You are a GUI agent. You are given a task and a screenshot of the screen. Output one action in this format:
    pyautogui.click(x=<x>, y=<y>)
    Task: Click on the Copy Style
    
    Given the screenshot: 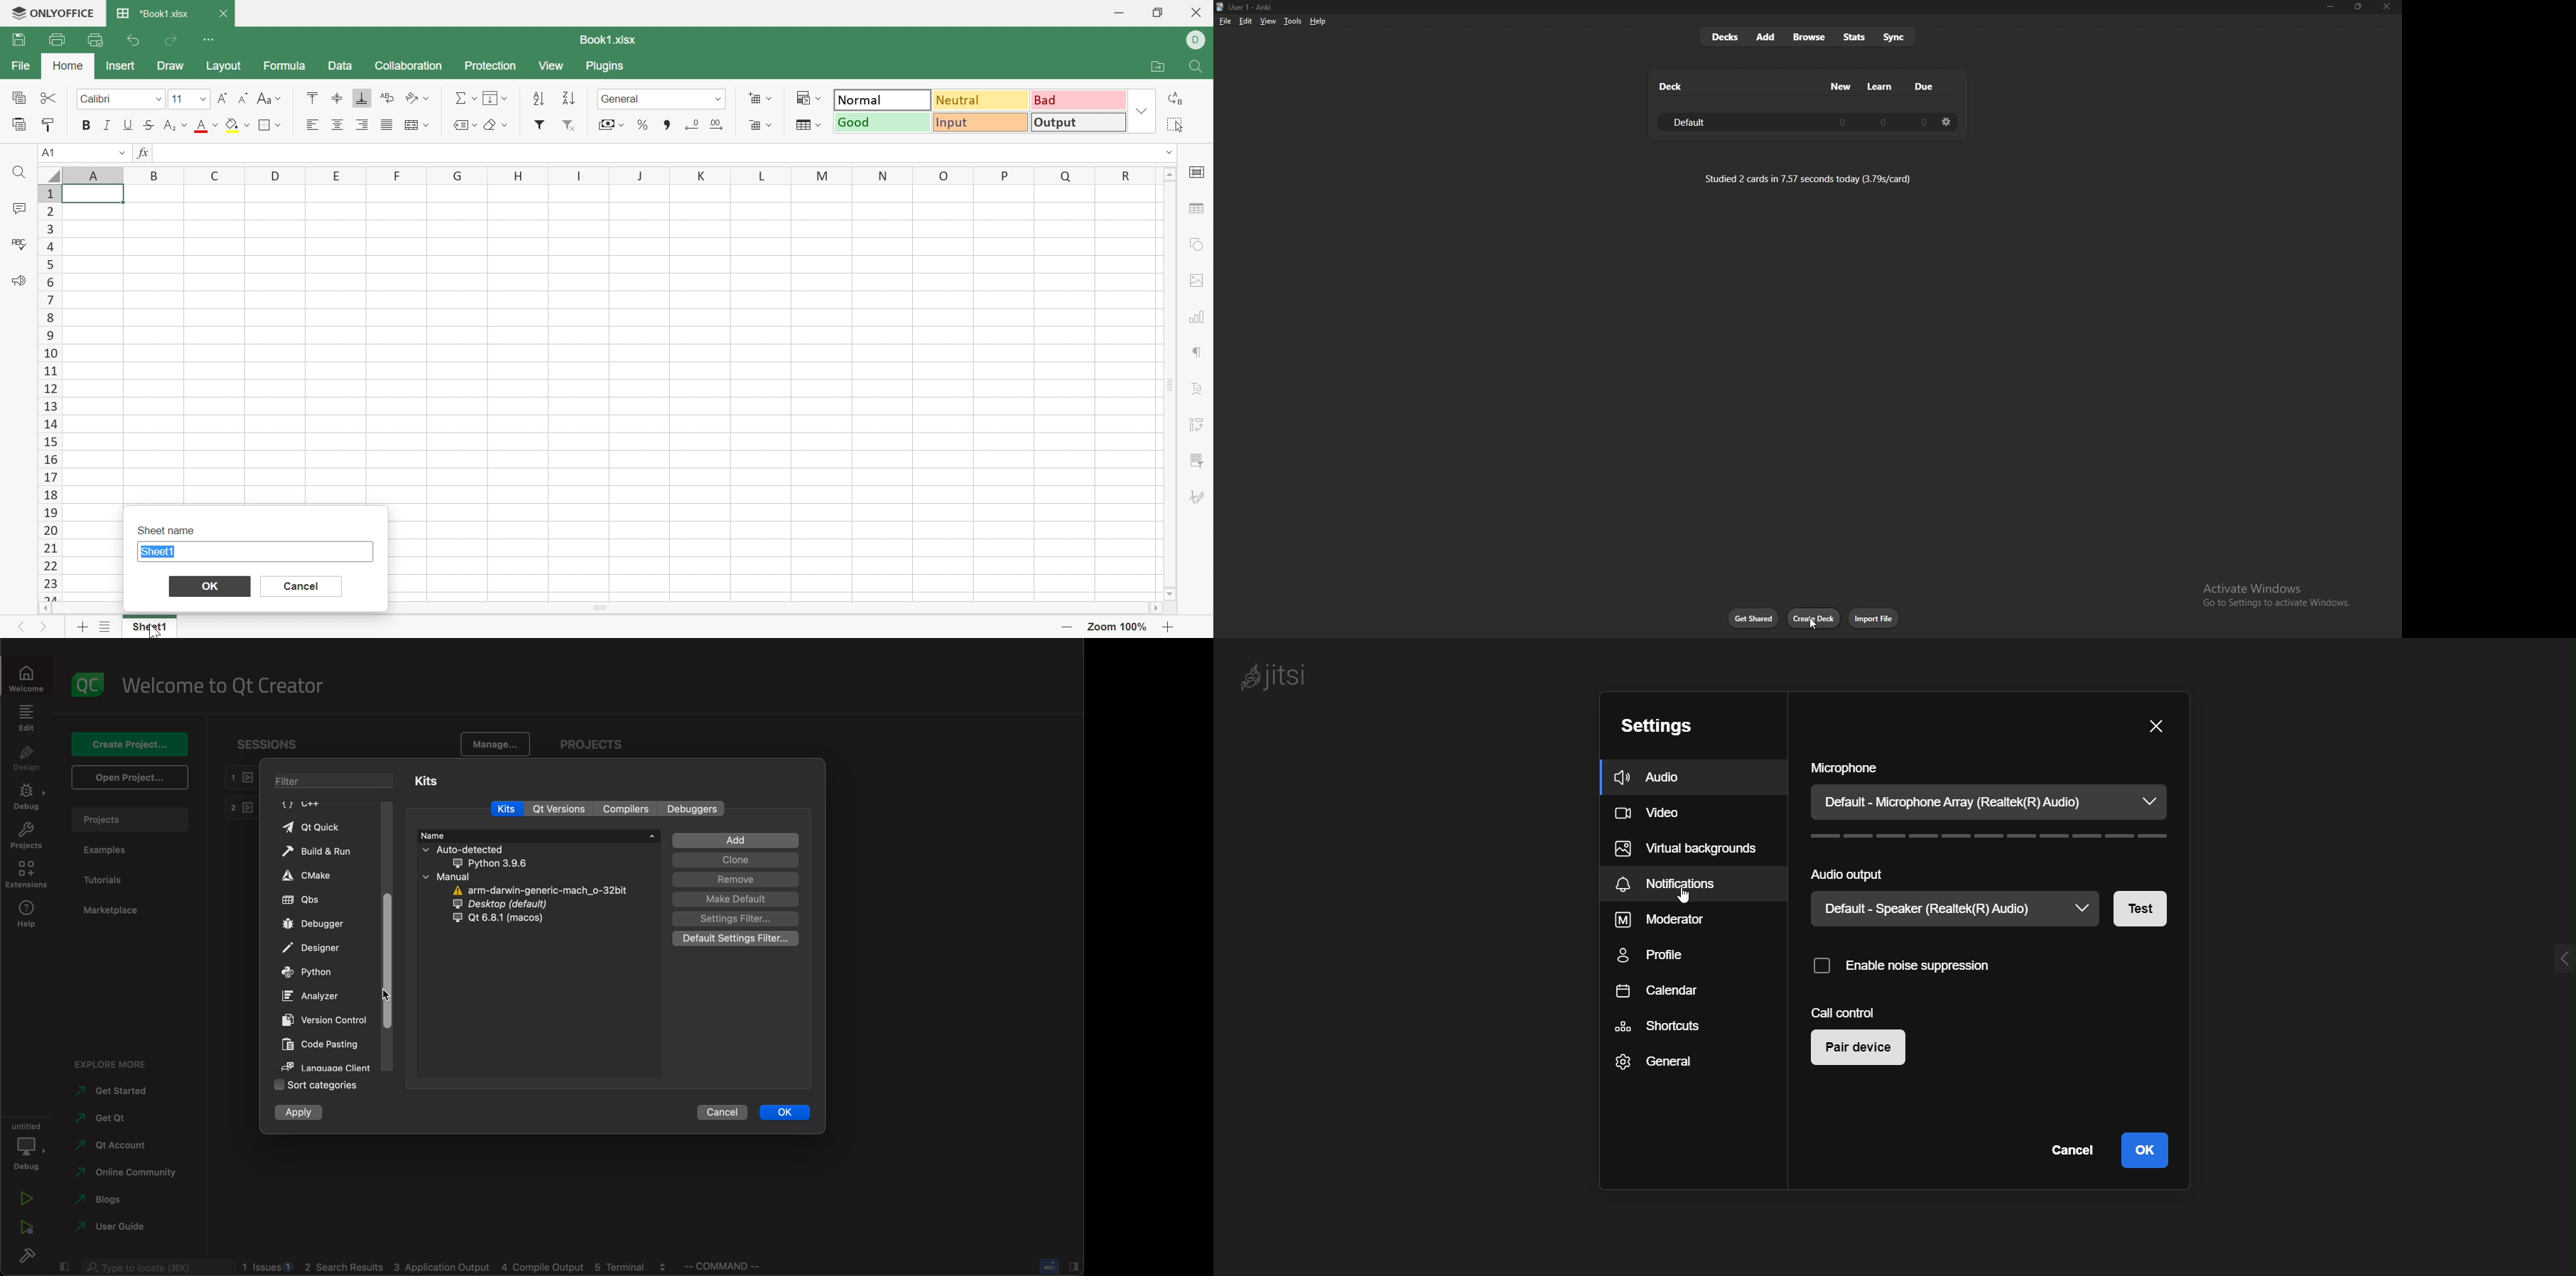 What is the action you would take?
    pyautogui.click(x=49, y=123)
    